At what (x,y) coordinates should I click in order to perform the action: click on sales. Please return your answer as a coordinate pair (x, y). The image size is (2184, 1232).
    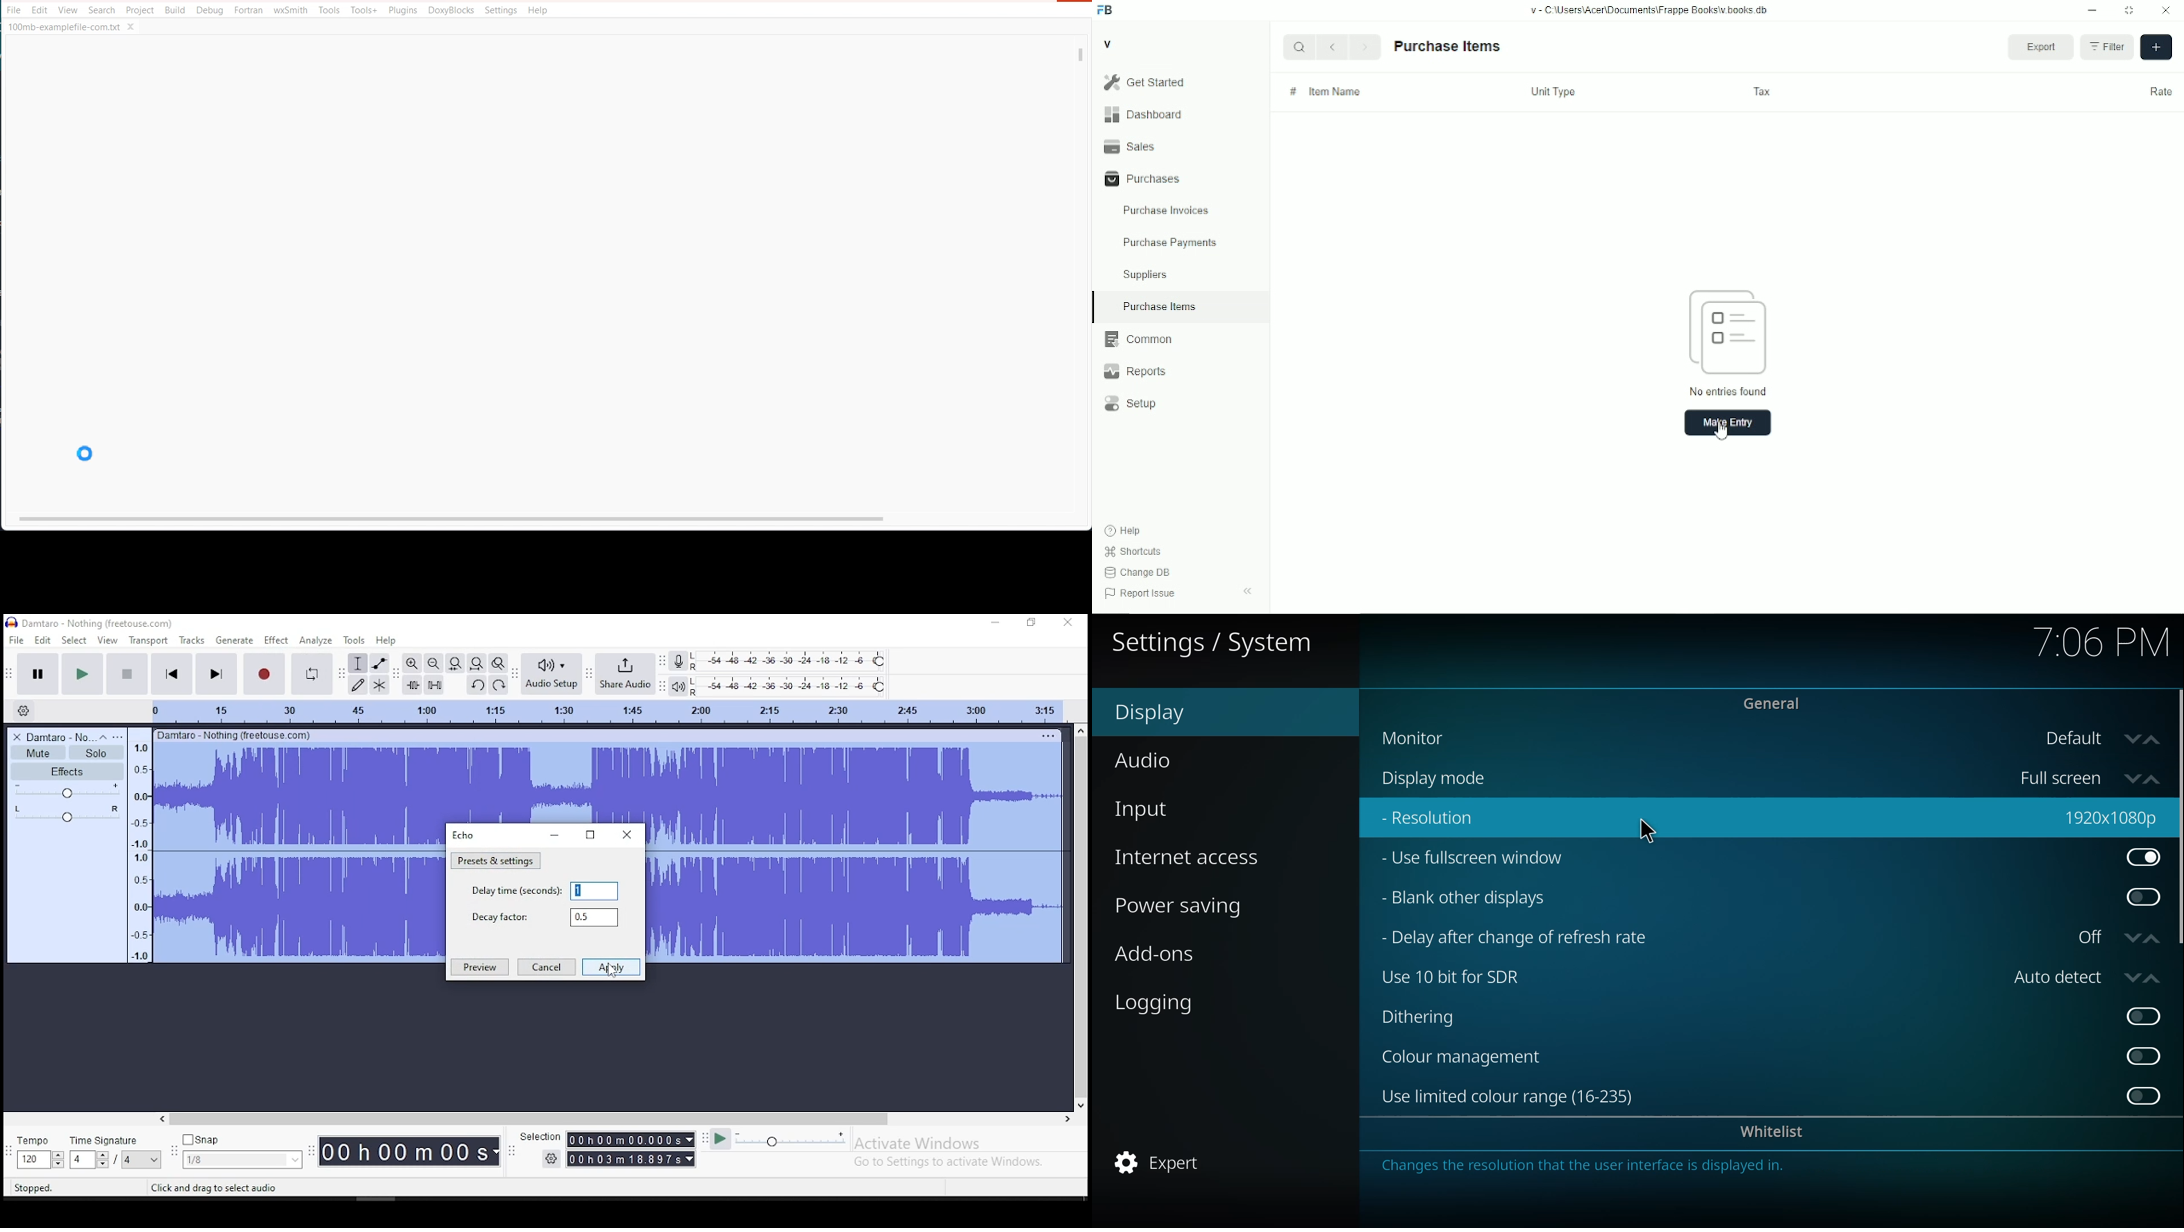
    Looking at the image, I should click on (1130, 146).